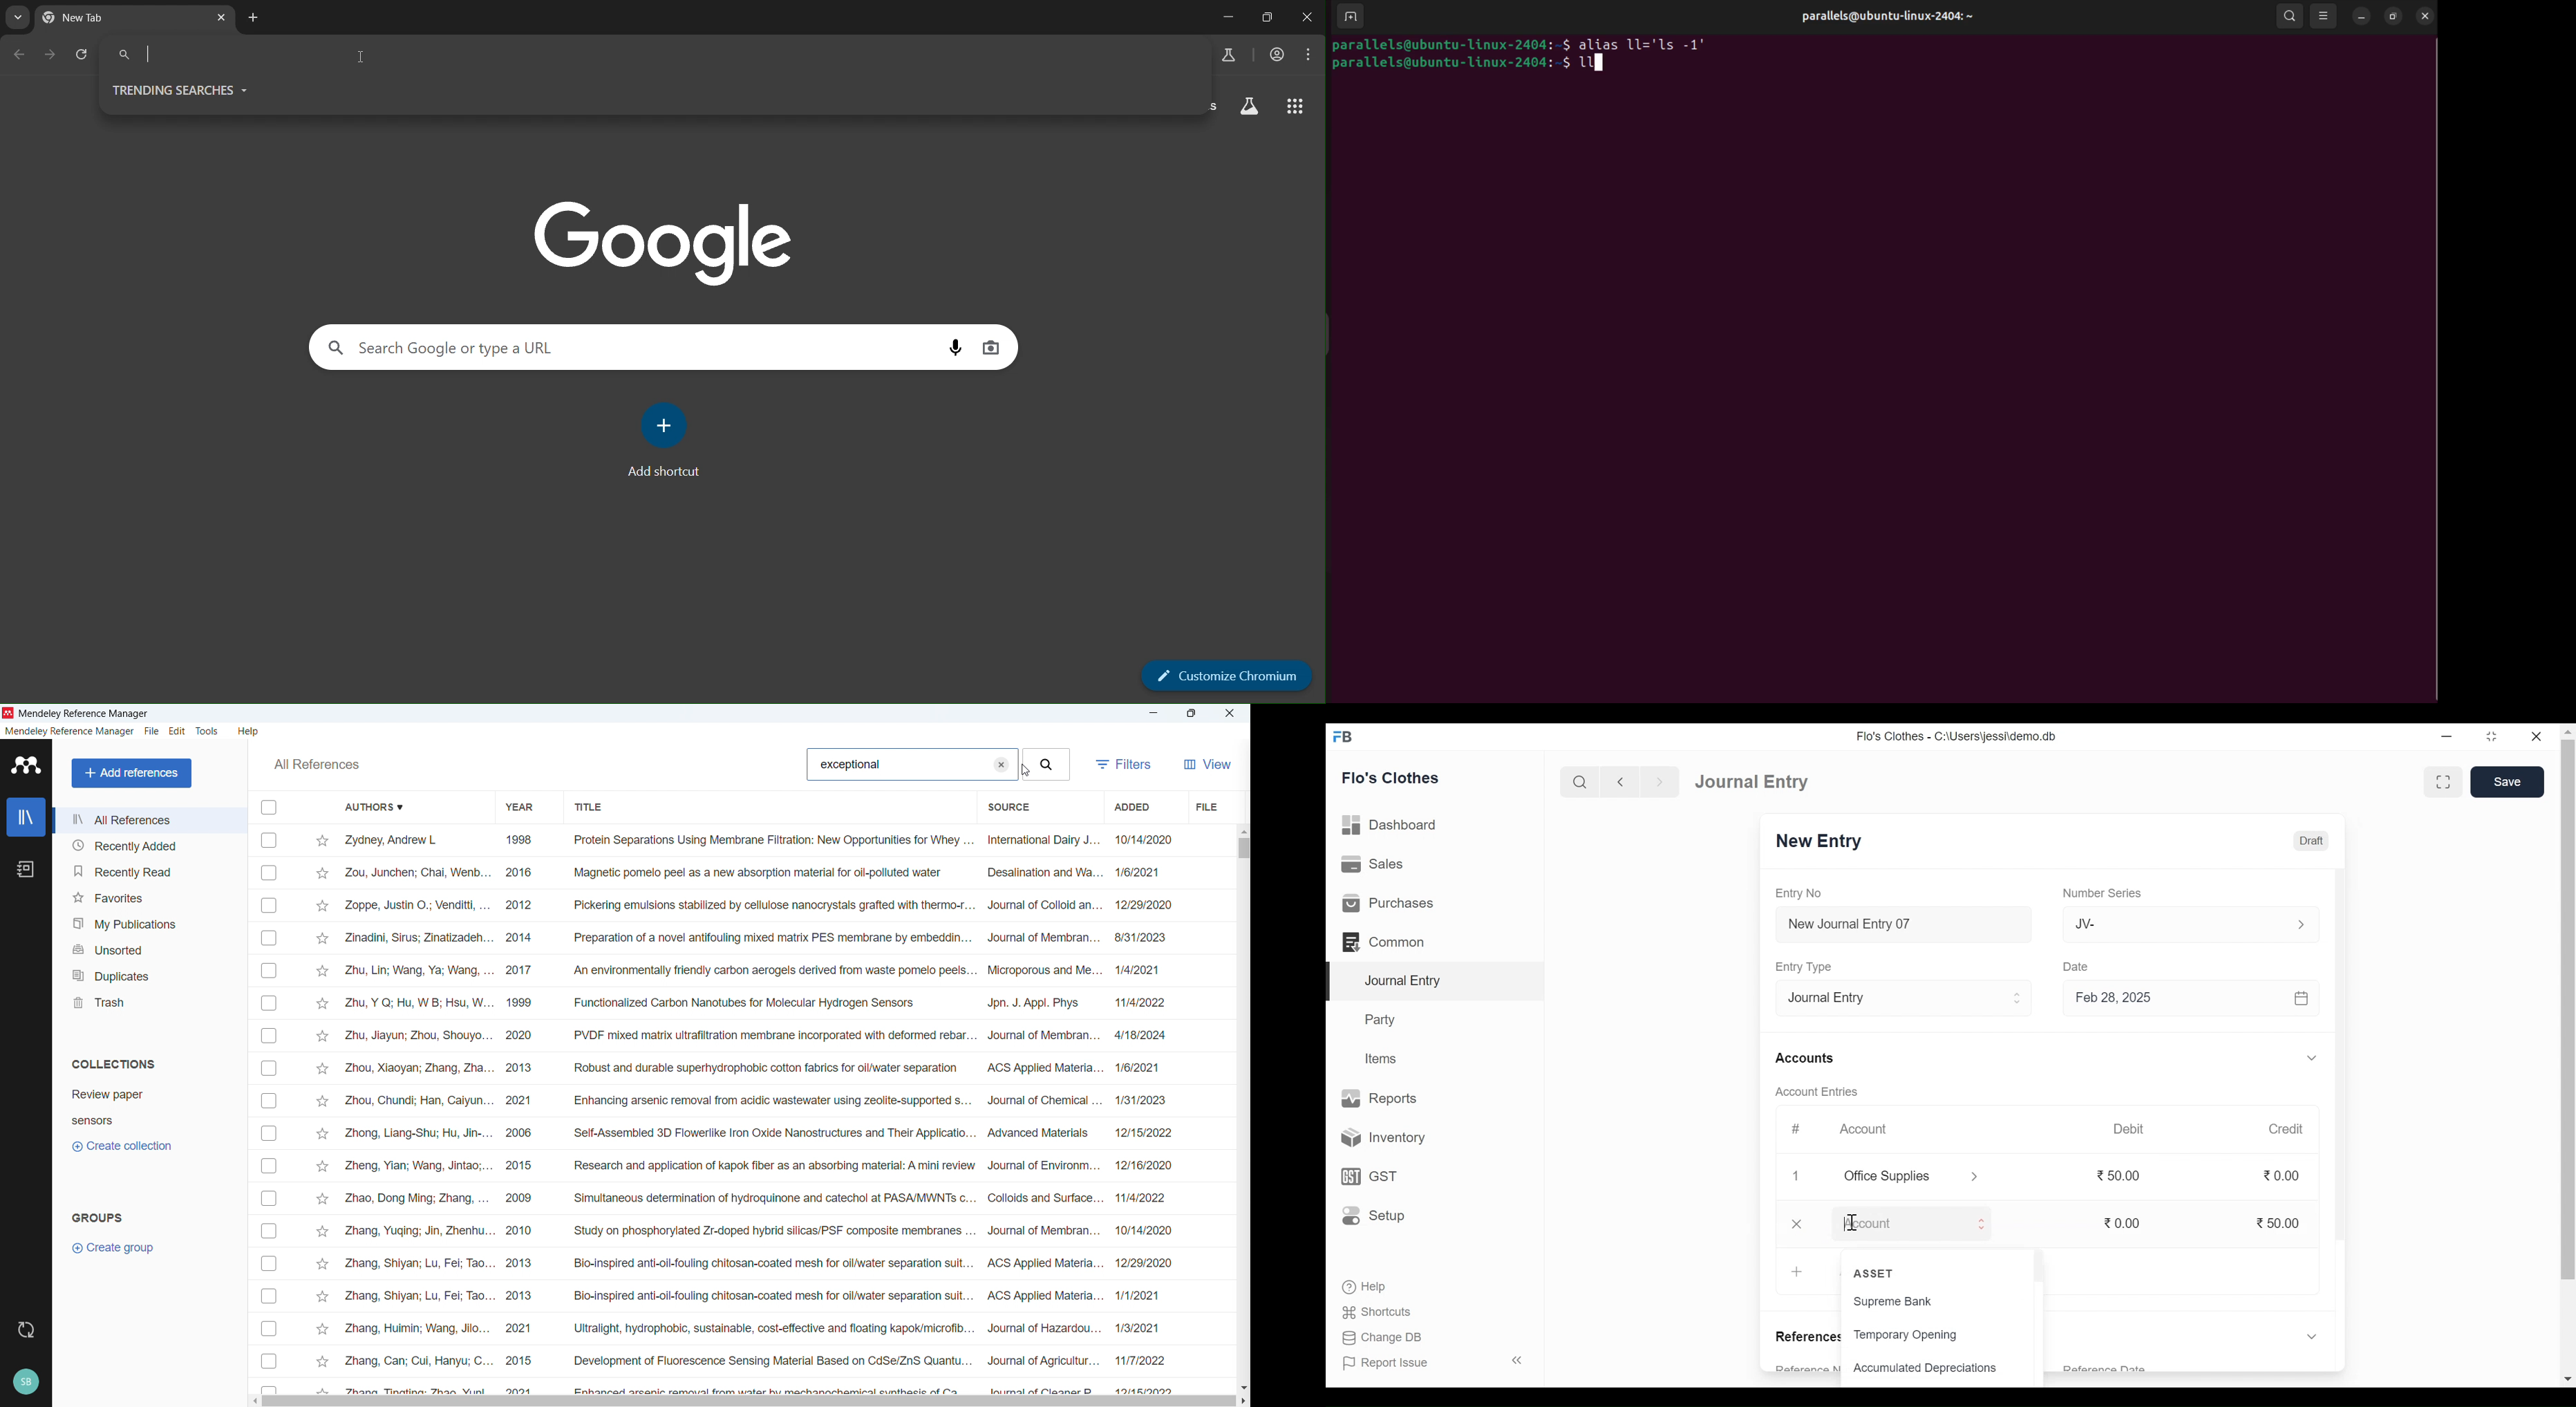  I want to click on Number Series, so click(2102, 893).